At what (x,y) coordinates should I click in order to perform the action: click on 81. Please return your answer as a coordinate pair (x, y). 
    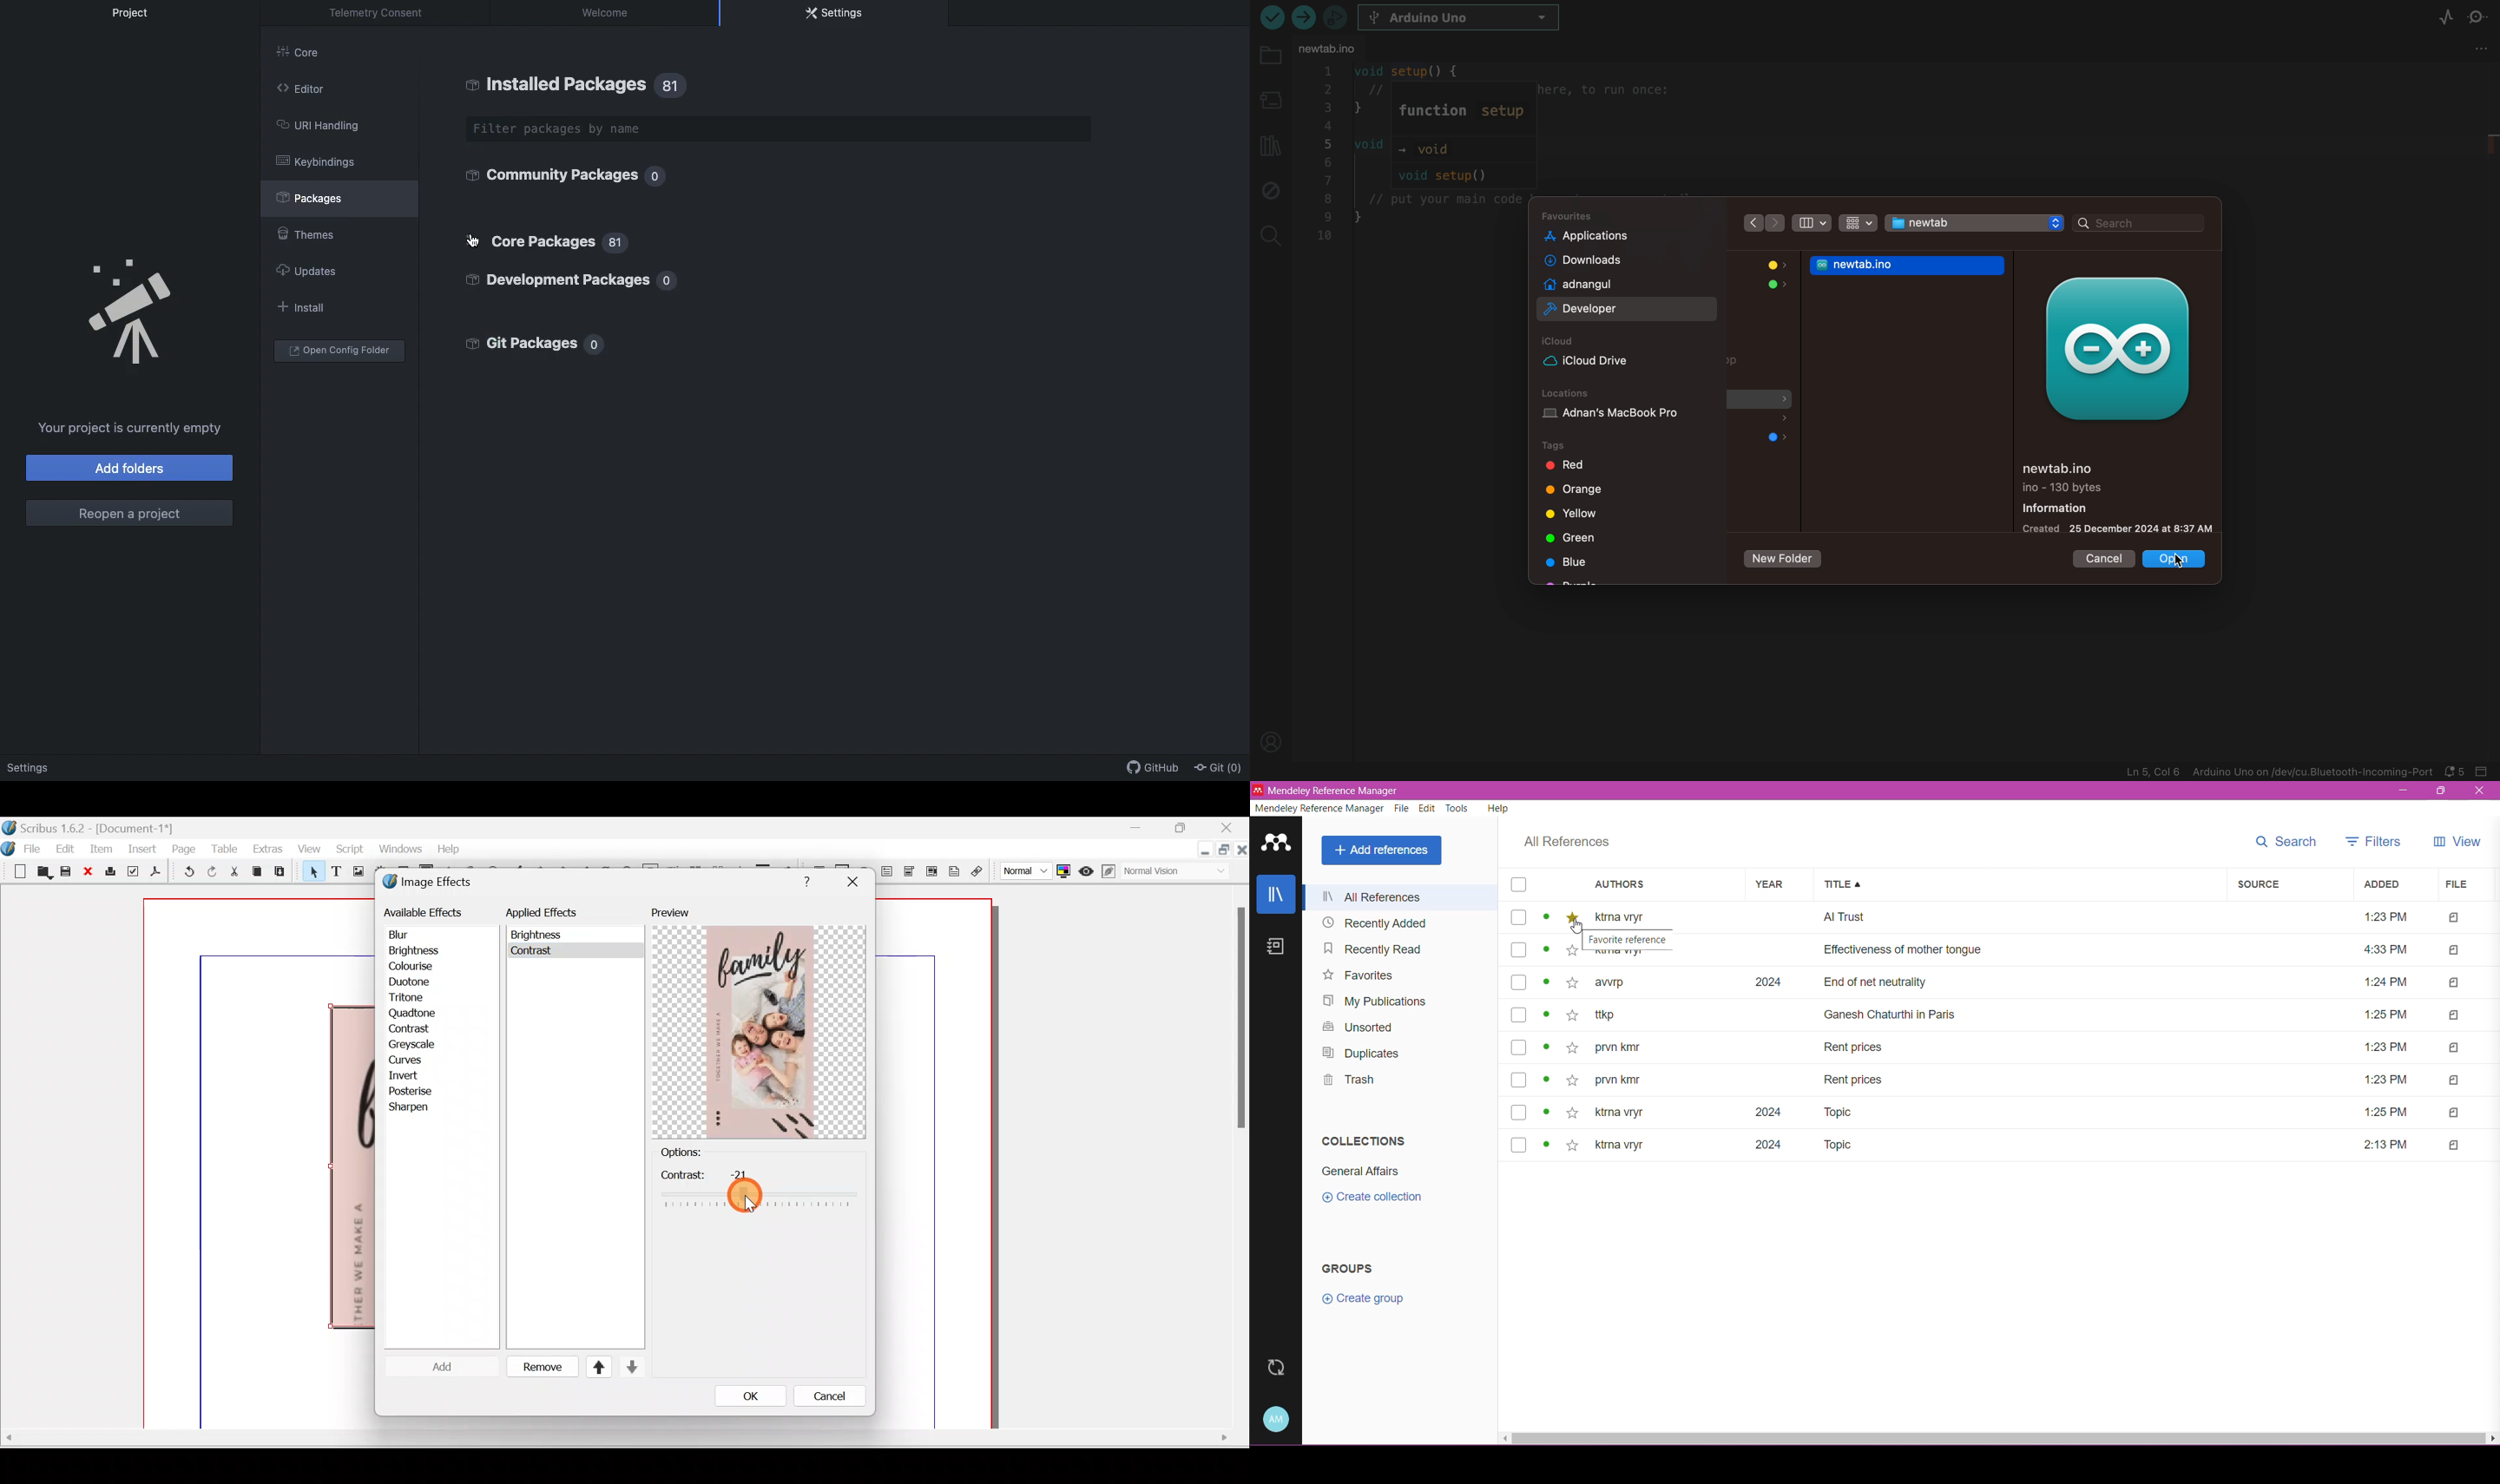
    Looking at the image, I should click on (620, 245).